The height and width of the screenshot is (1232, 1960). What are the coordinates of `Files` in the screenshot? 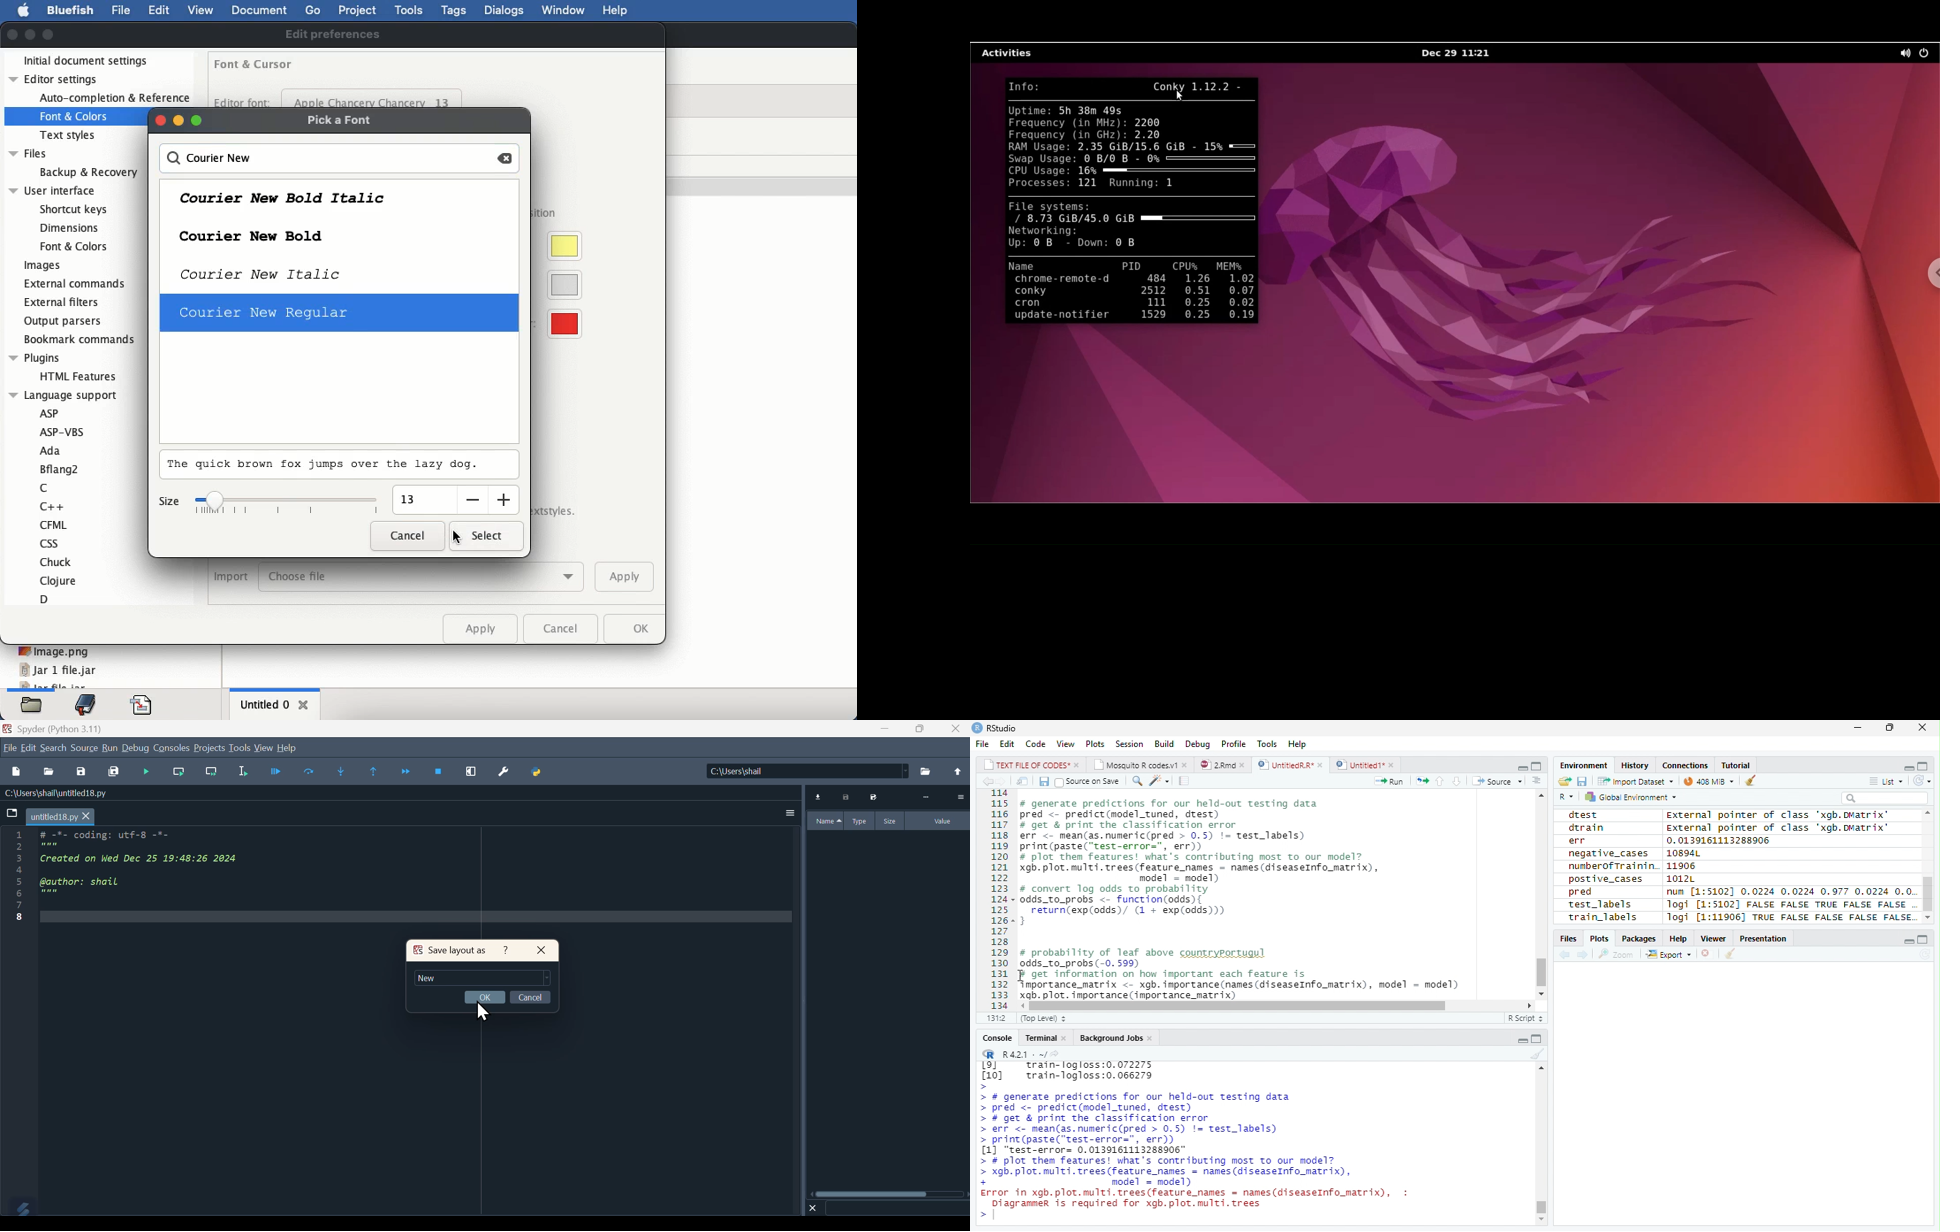 It's located at (1568, 939).